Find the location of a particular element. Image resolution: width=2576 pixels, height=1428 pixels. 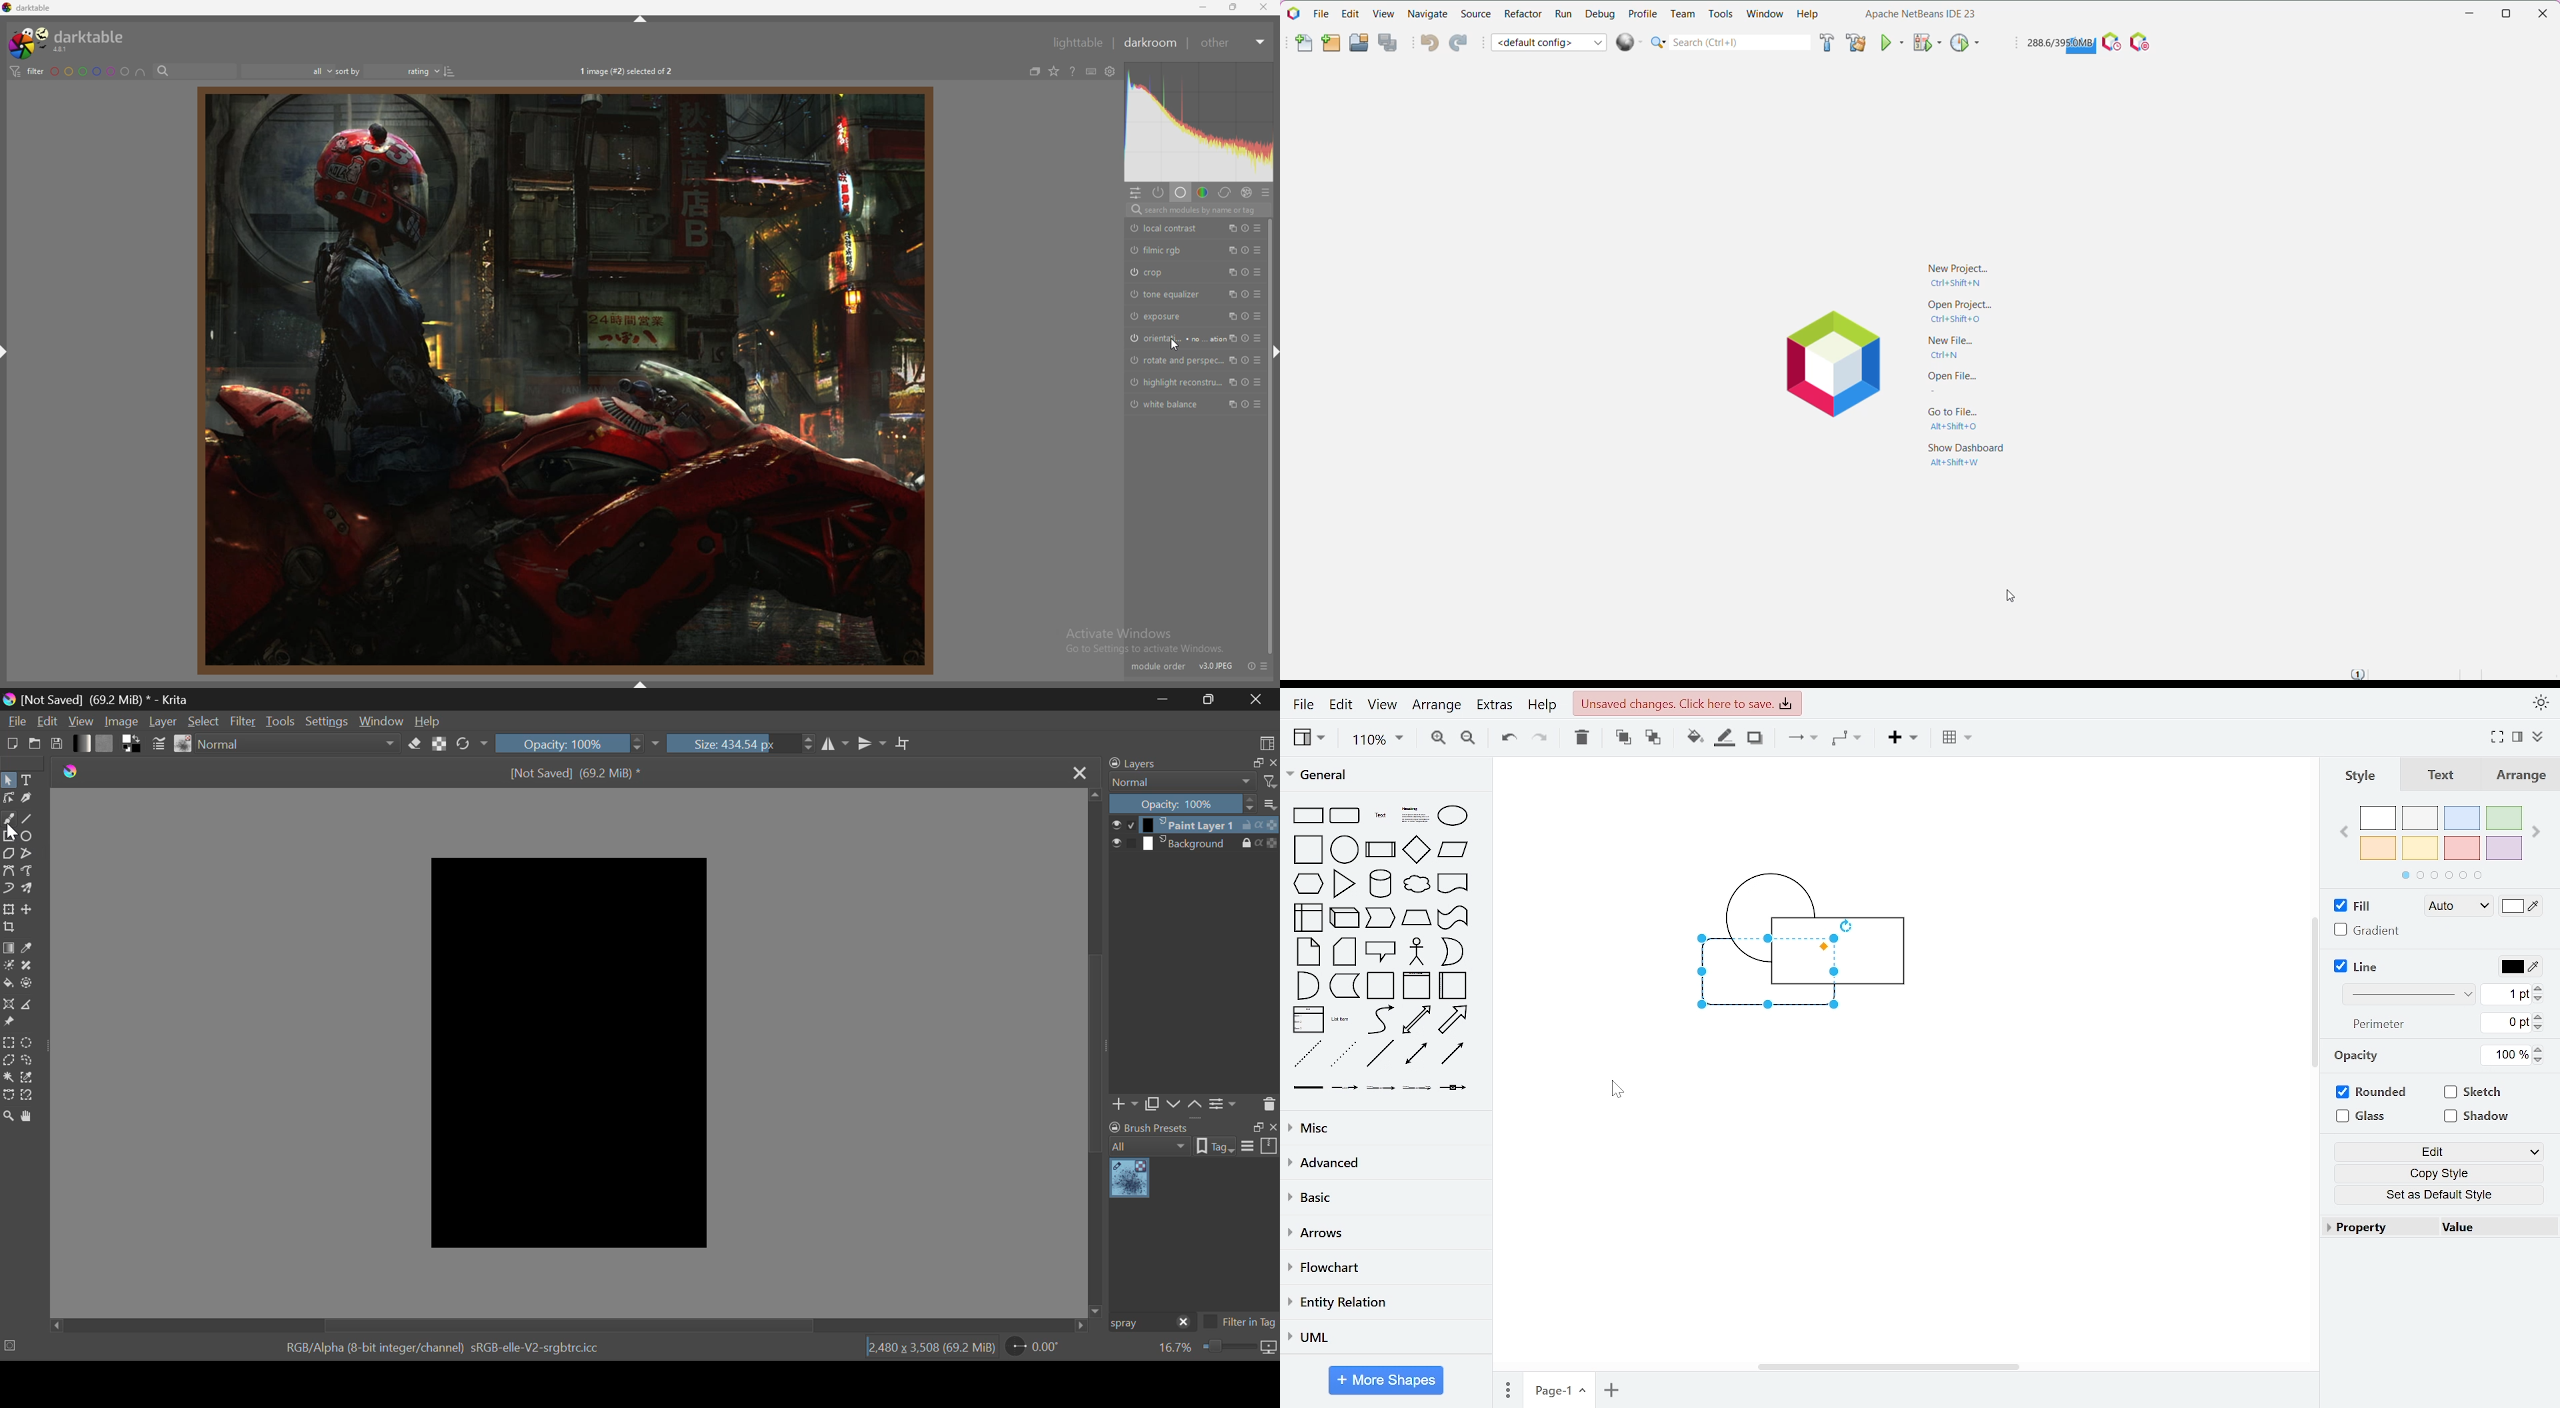

set as default style is located at coordinates (2433, 1194).